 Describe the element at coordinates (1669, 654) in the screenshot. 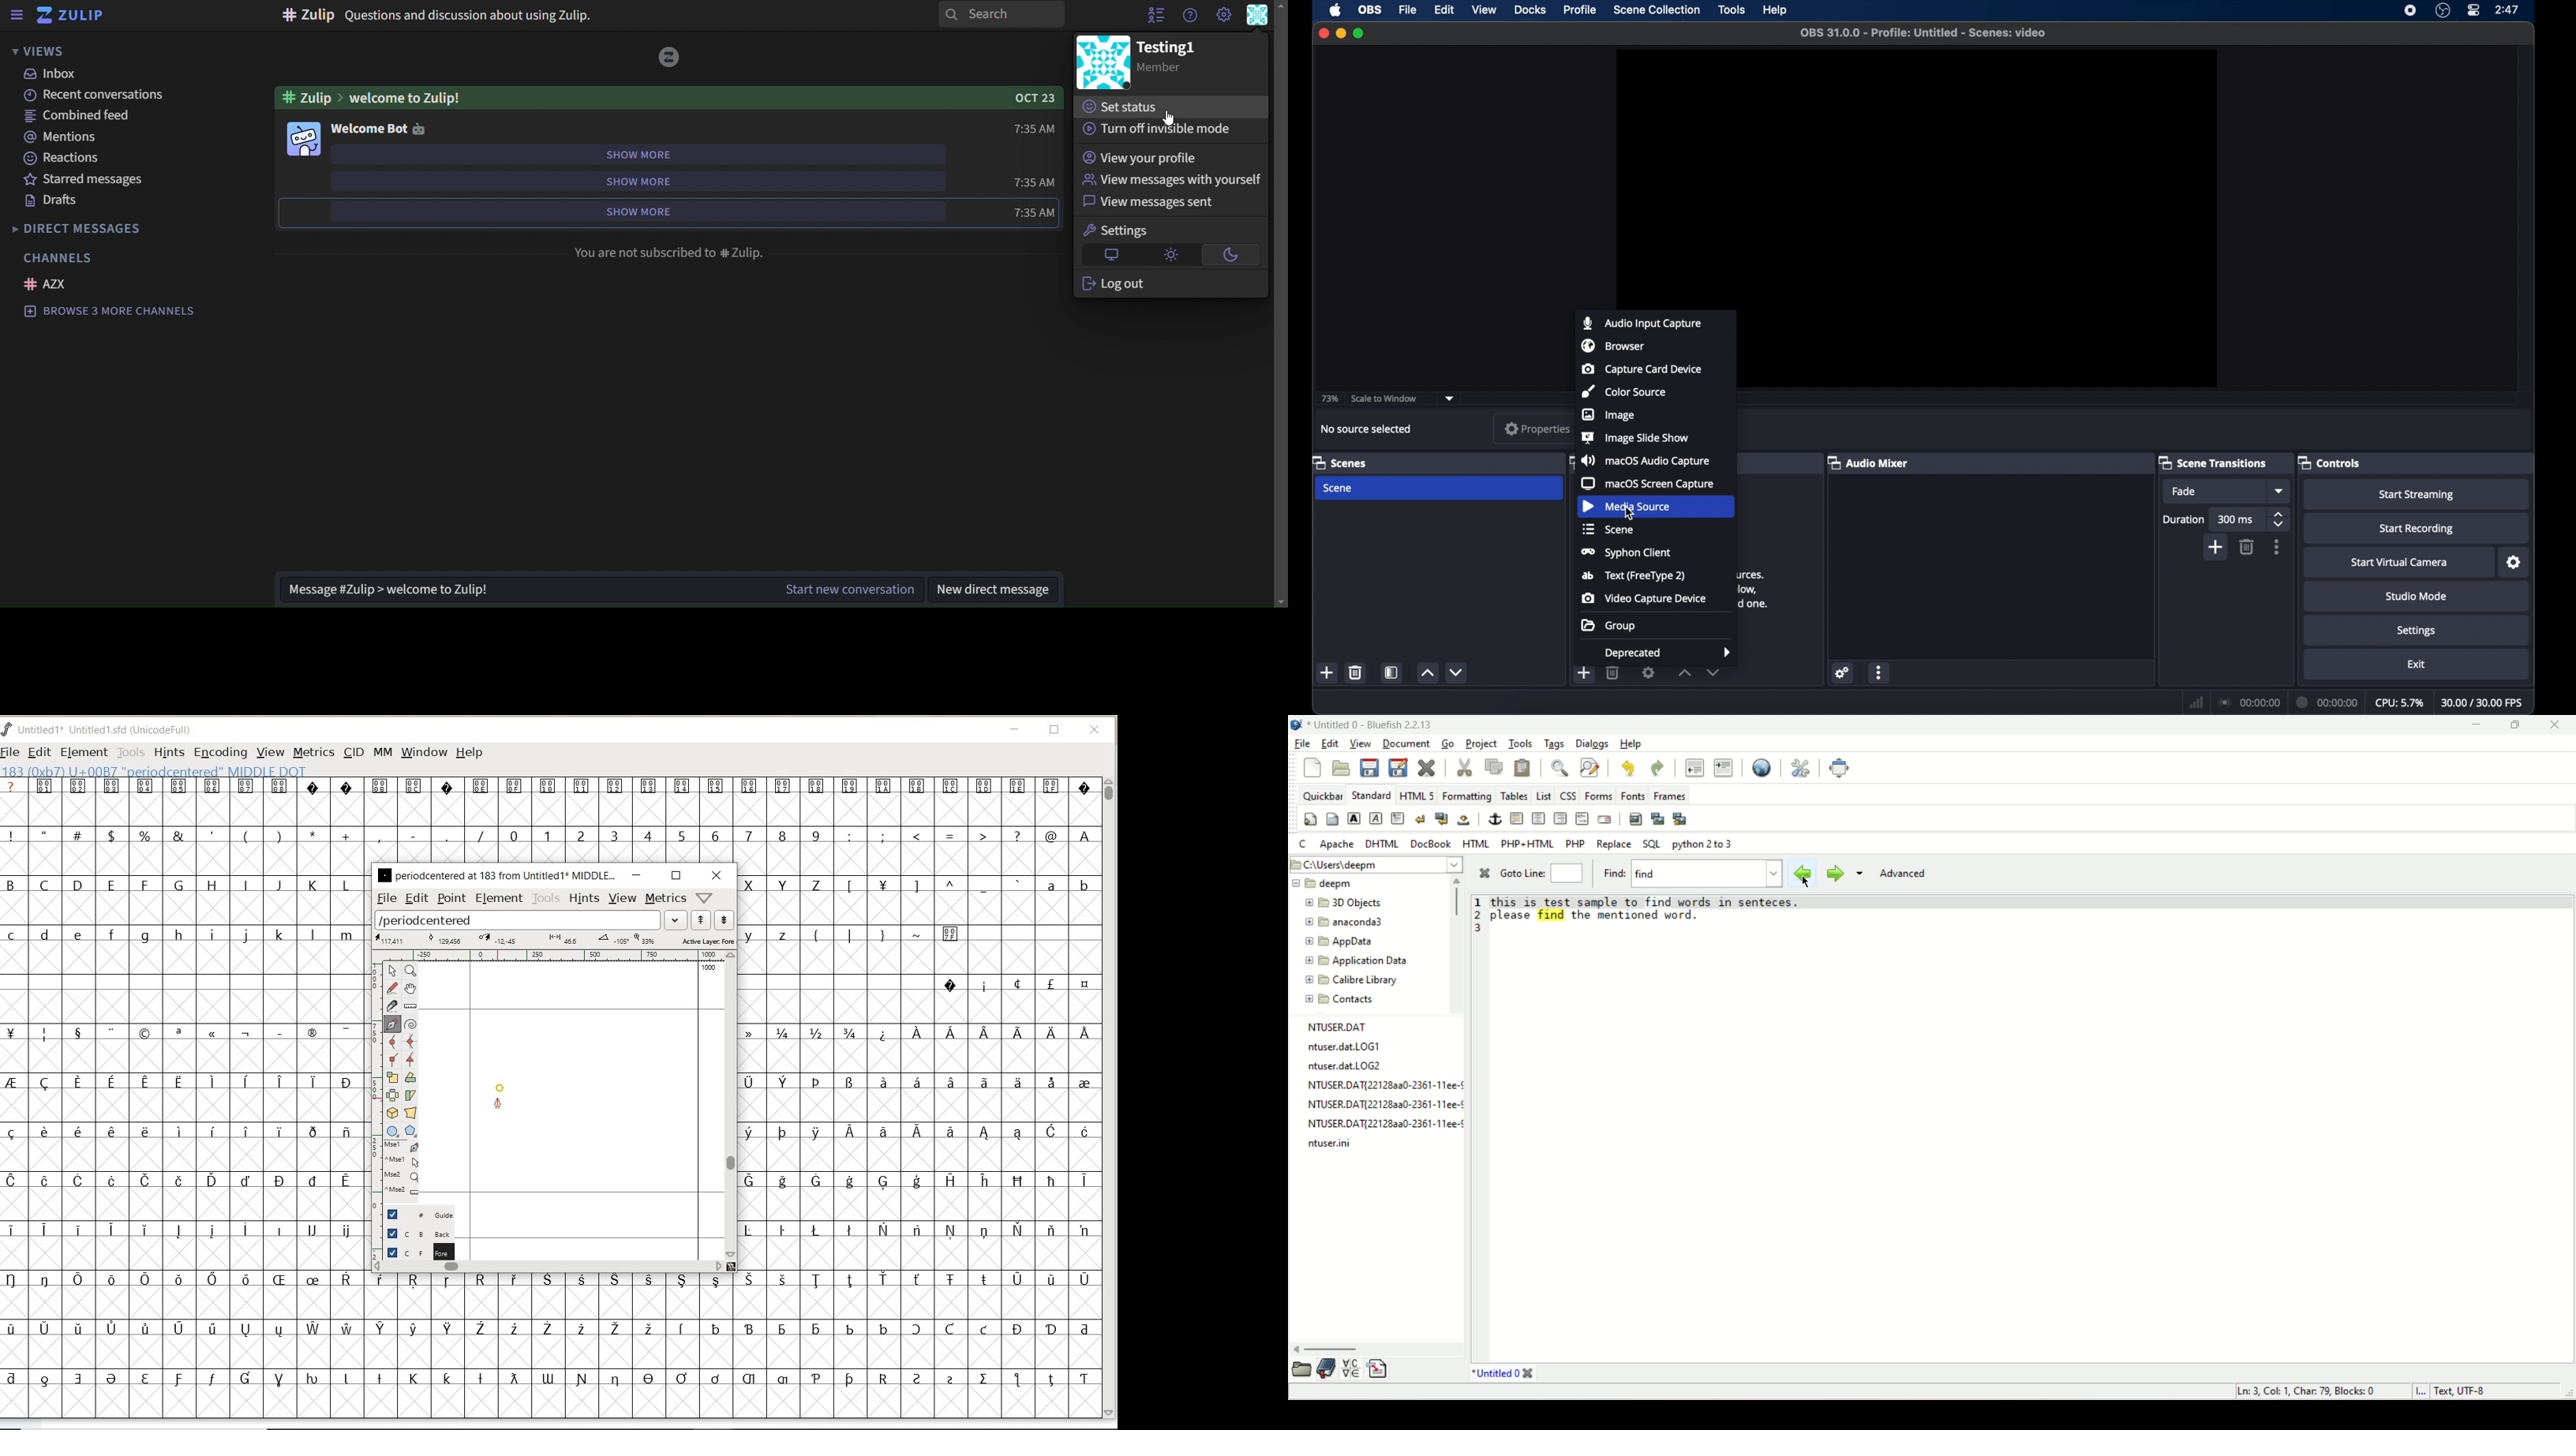

I see `deprecated` at that location.